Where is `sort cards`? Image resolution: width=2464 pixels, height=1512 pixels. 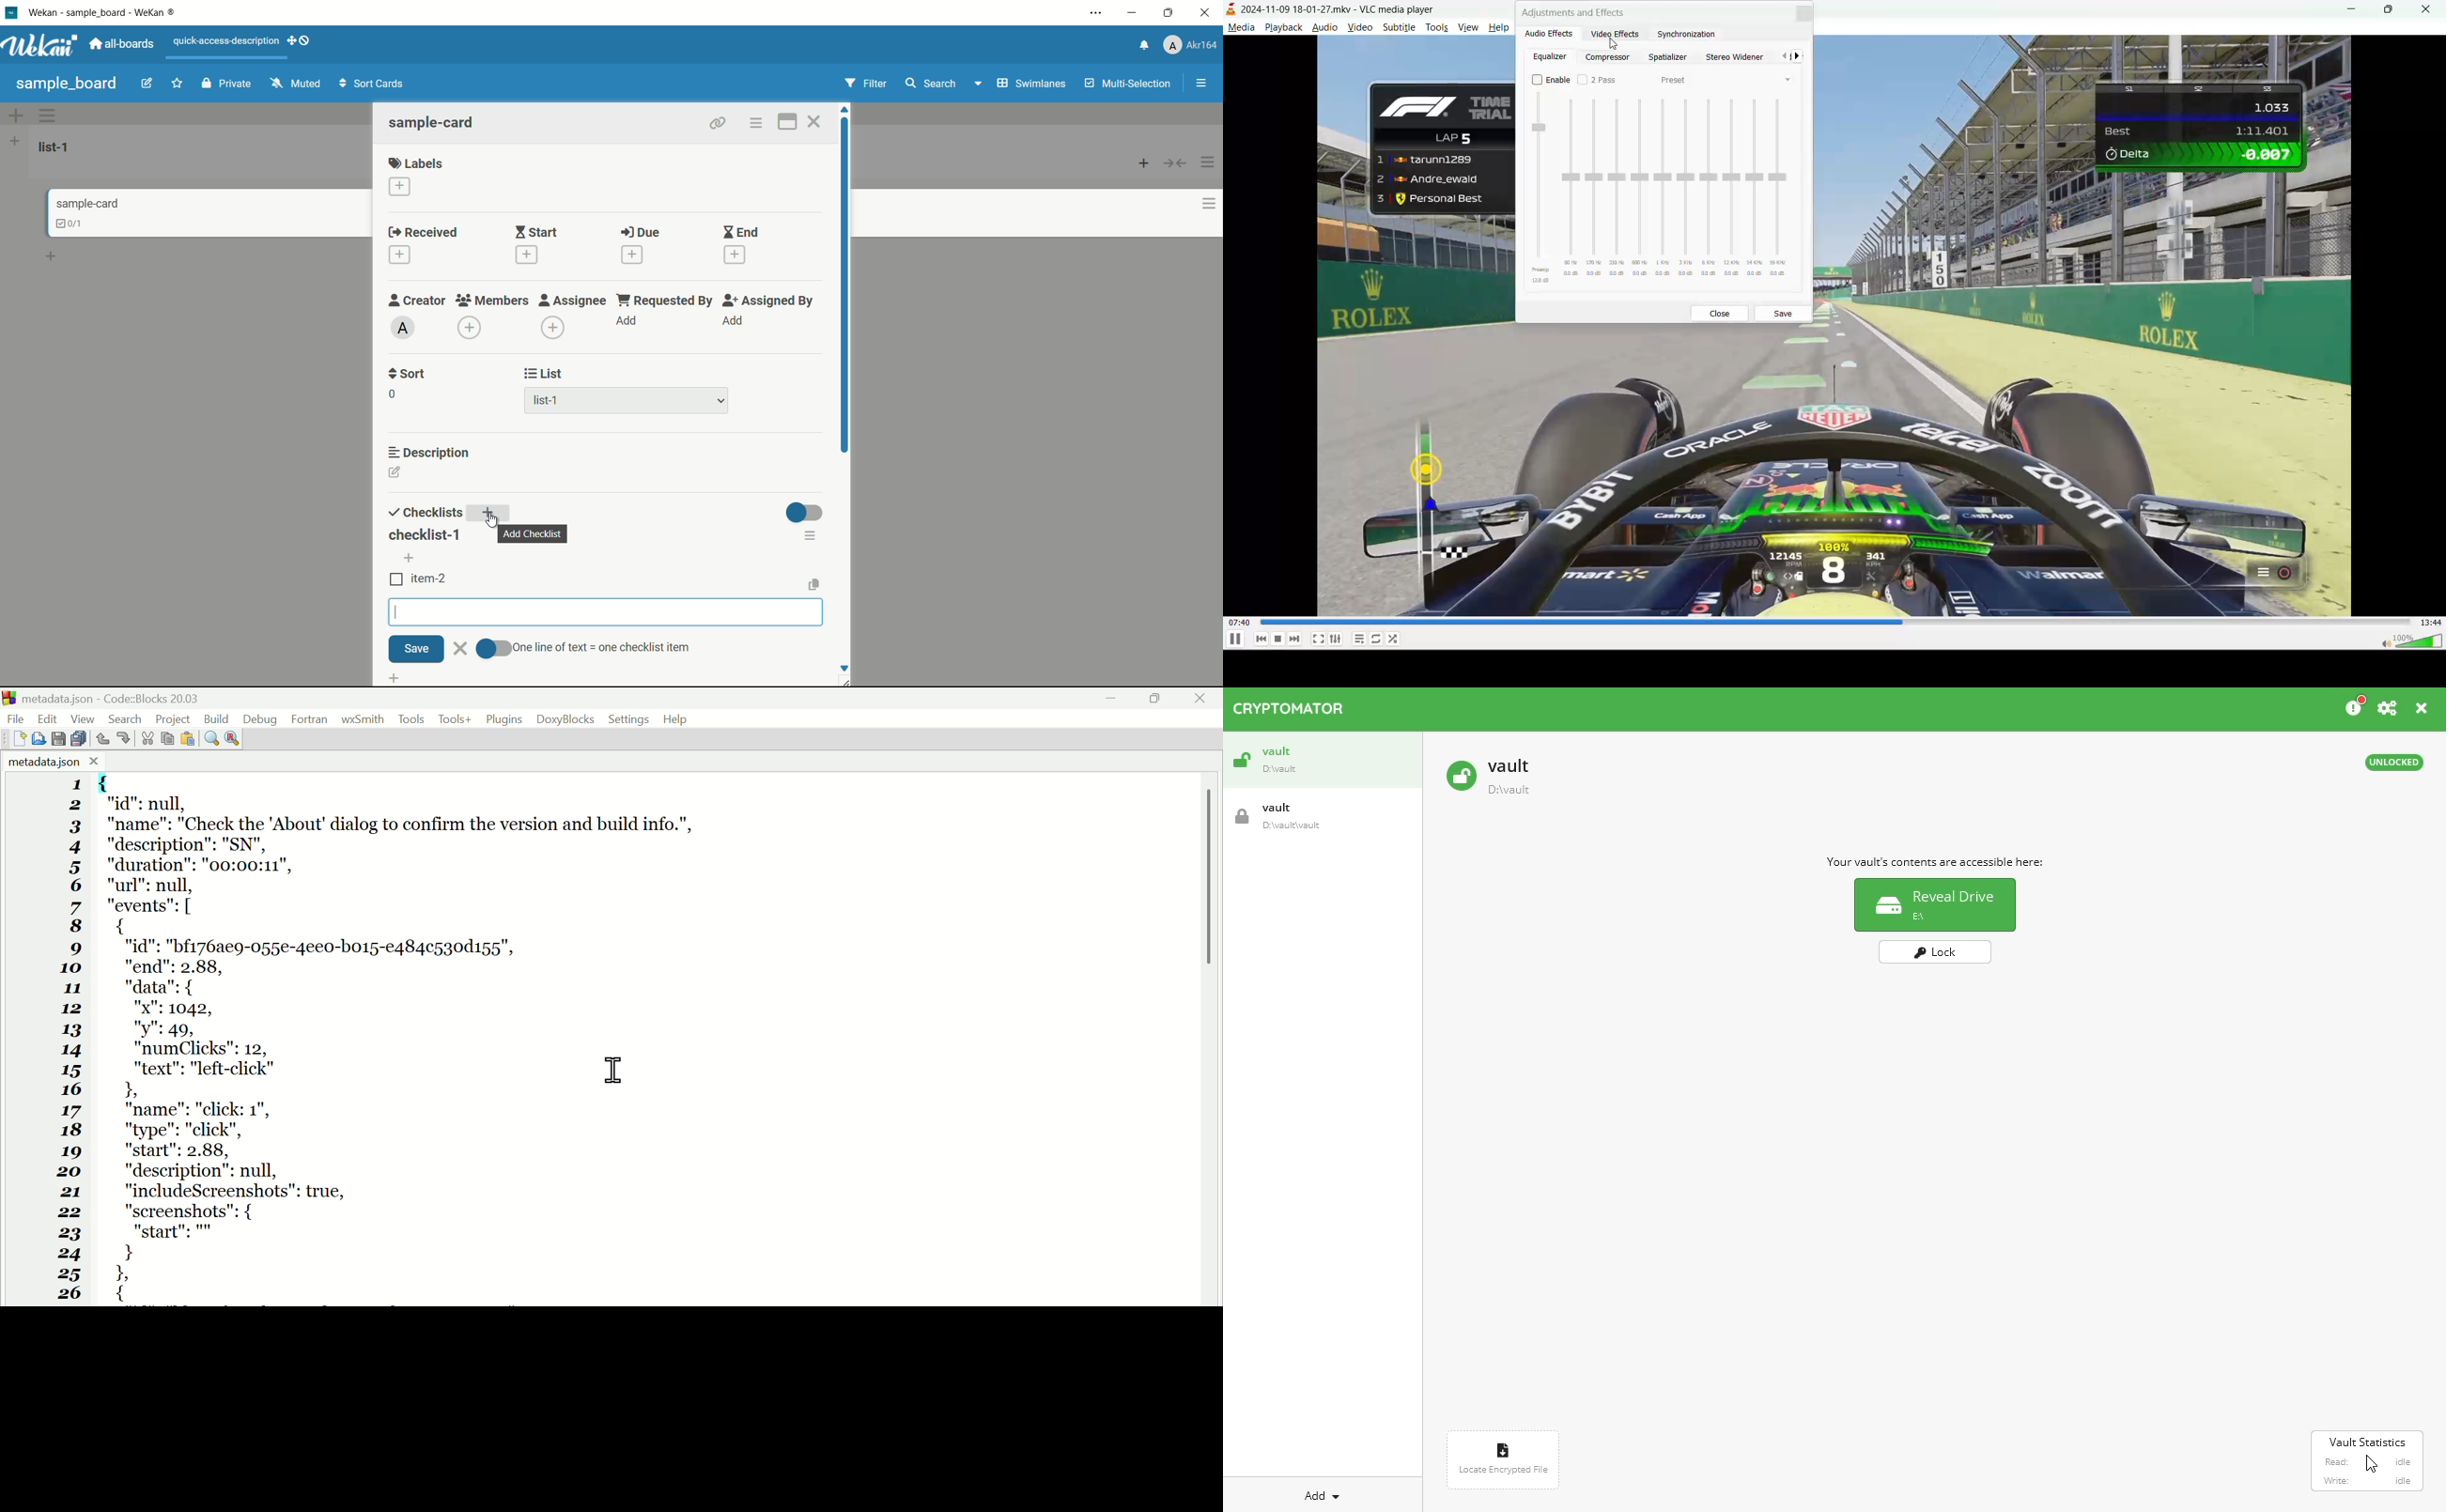 sort cards is located at coordinates (373, 85).